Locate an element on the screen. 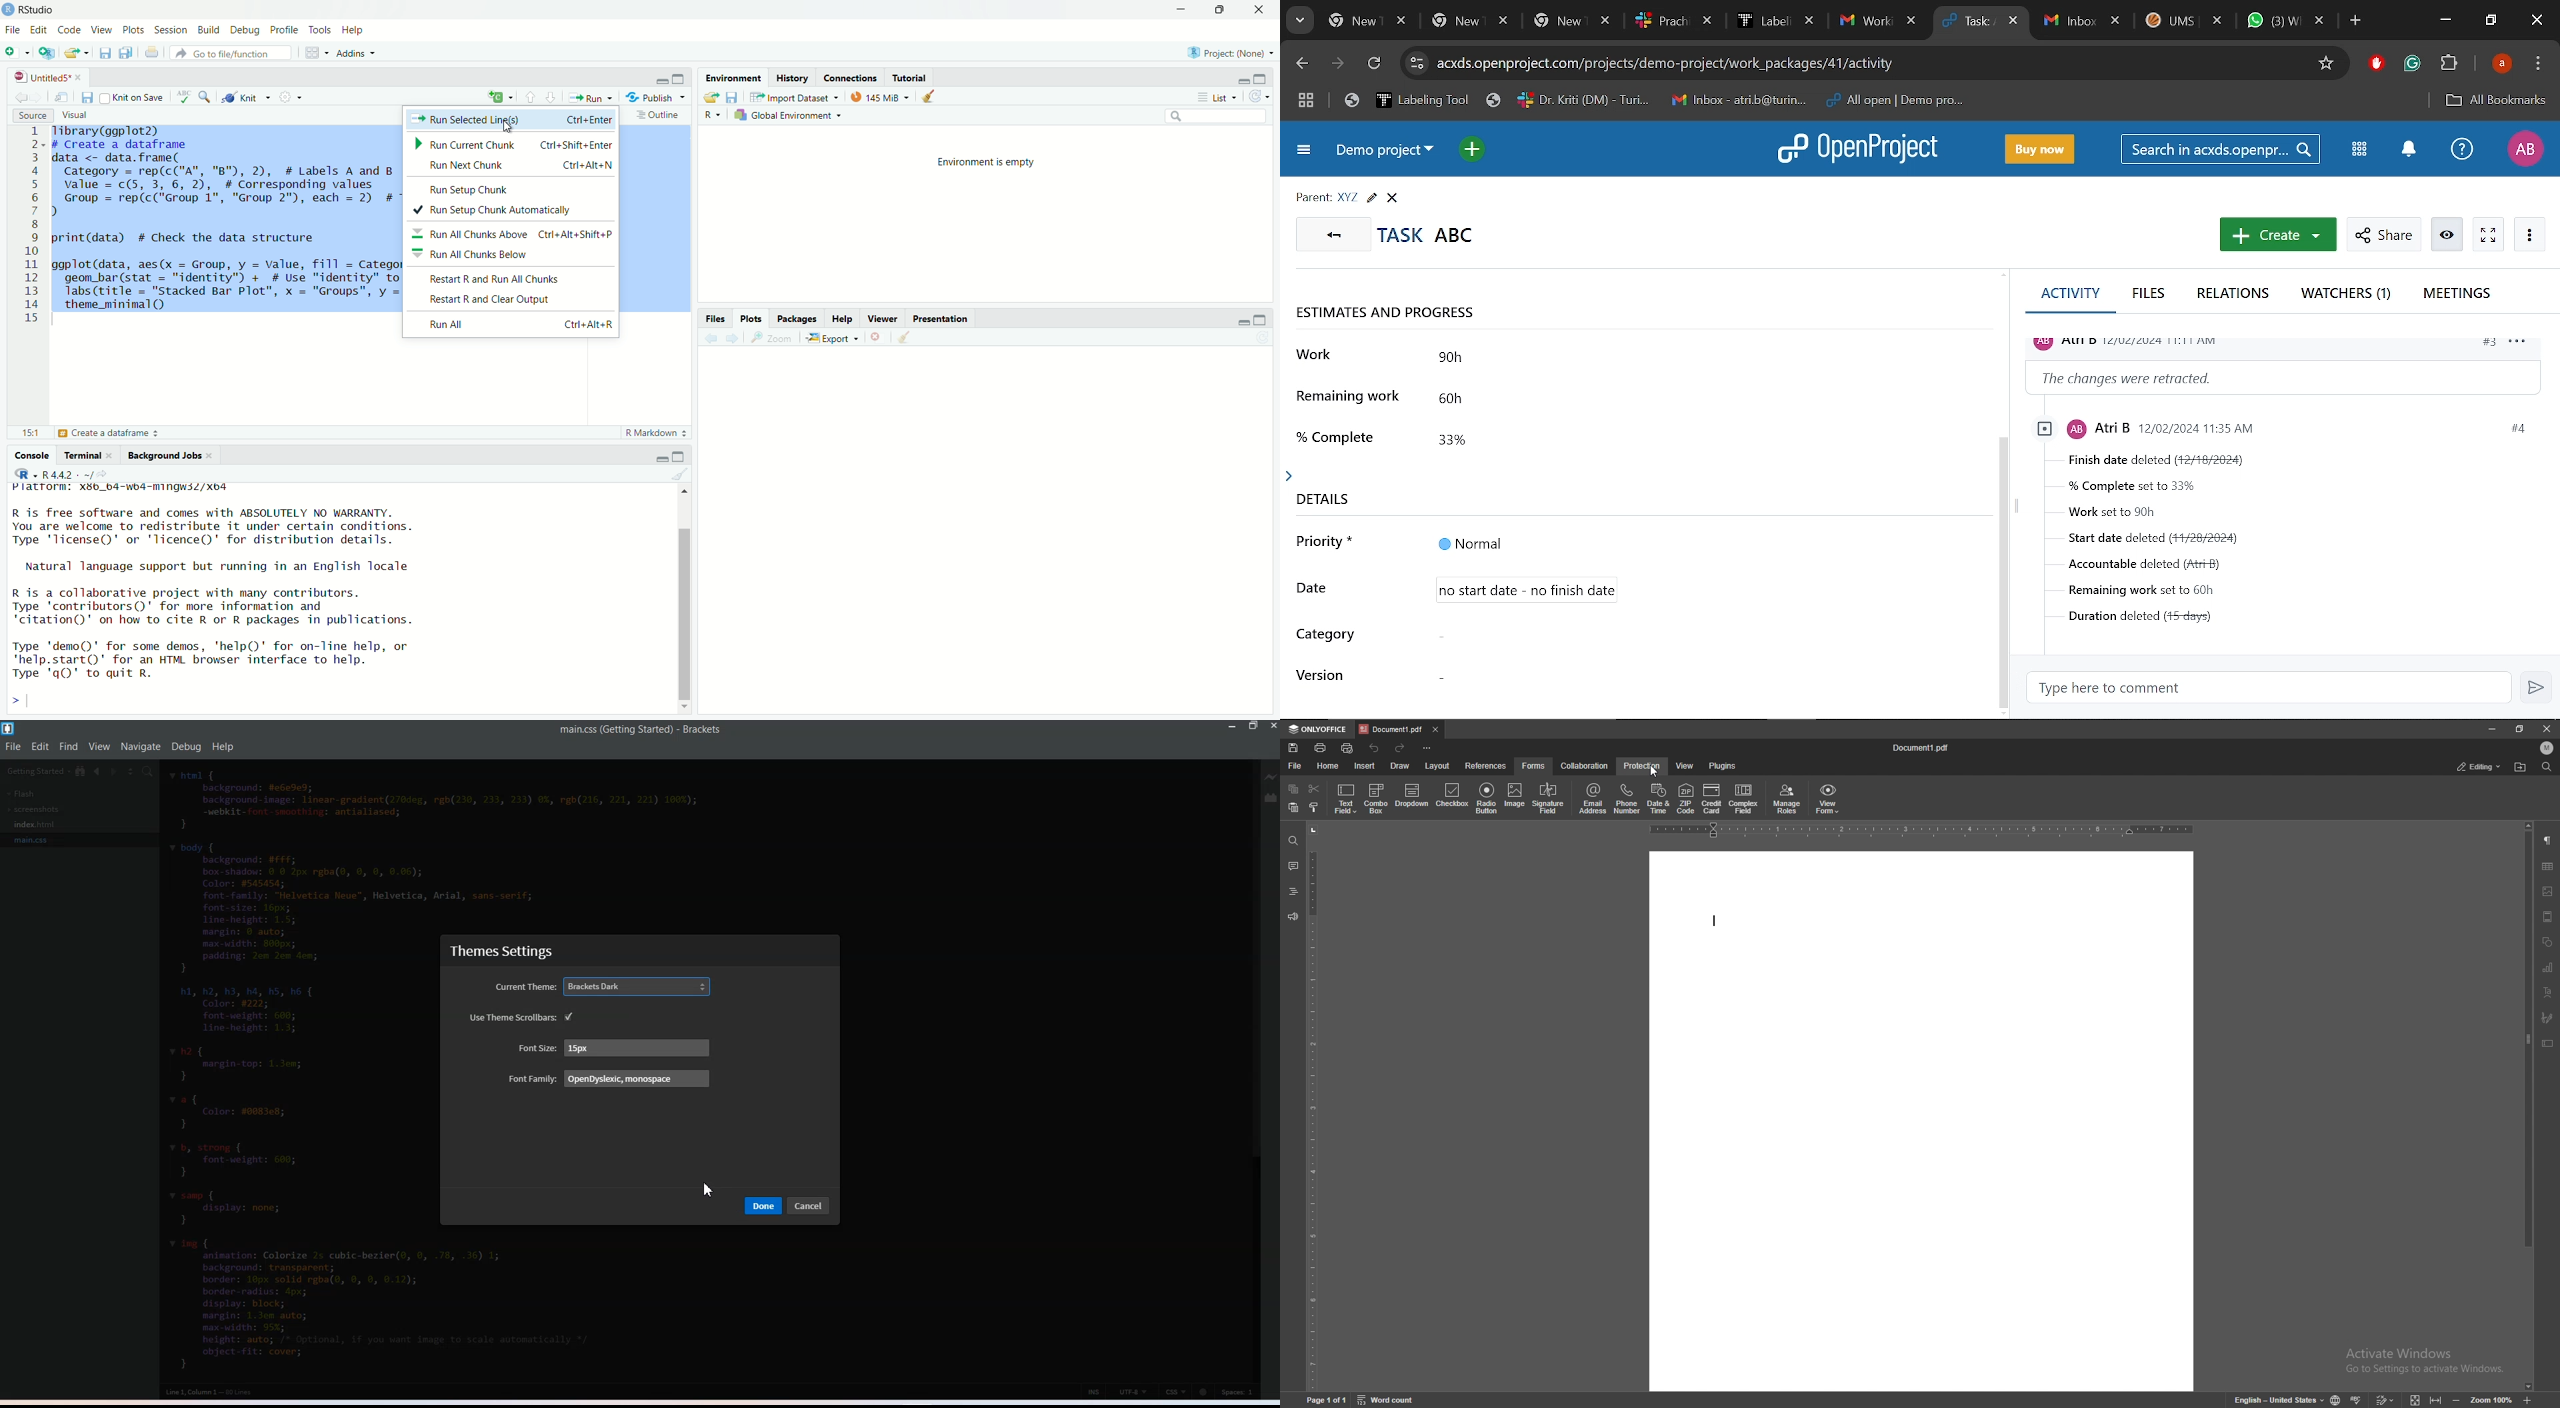 The width and height of the screenshot is (2576, 1428). Viewer is located at coordinates (882, 319).